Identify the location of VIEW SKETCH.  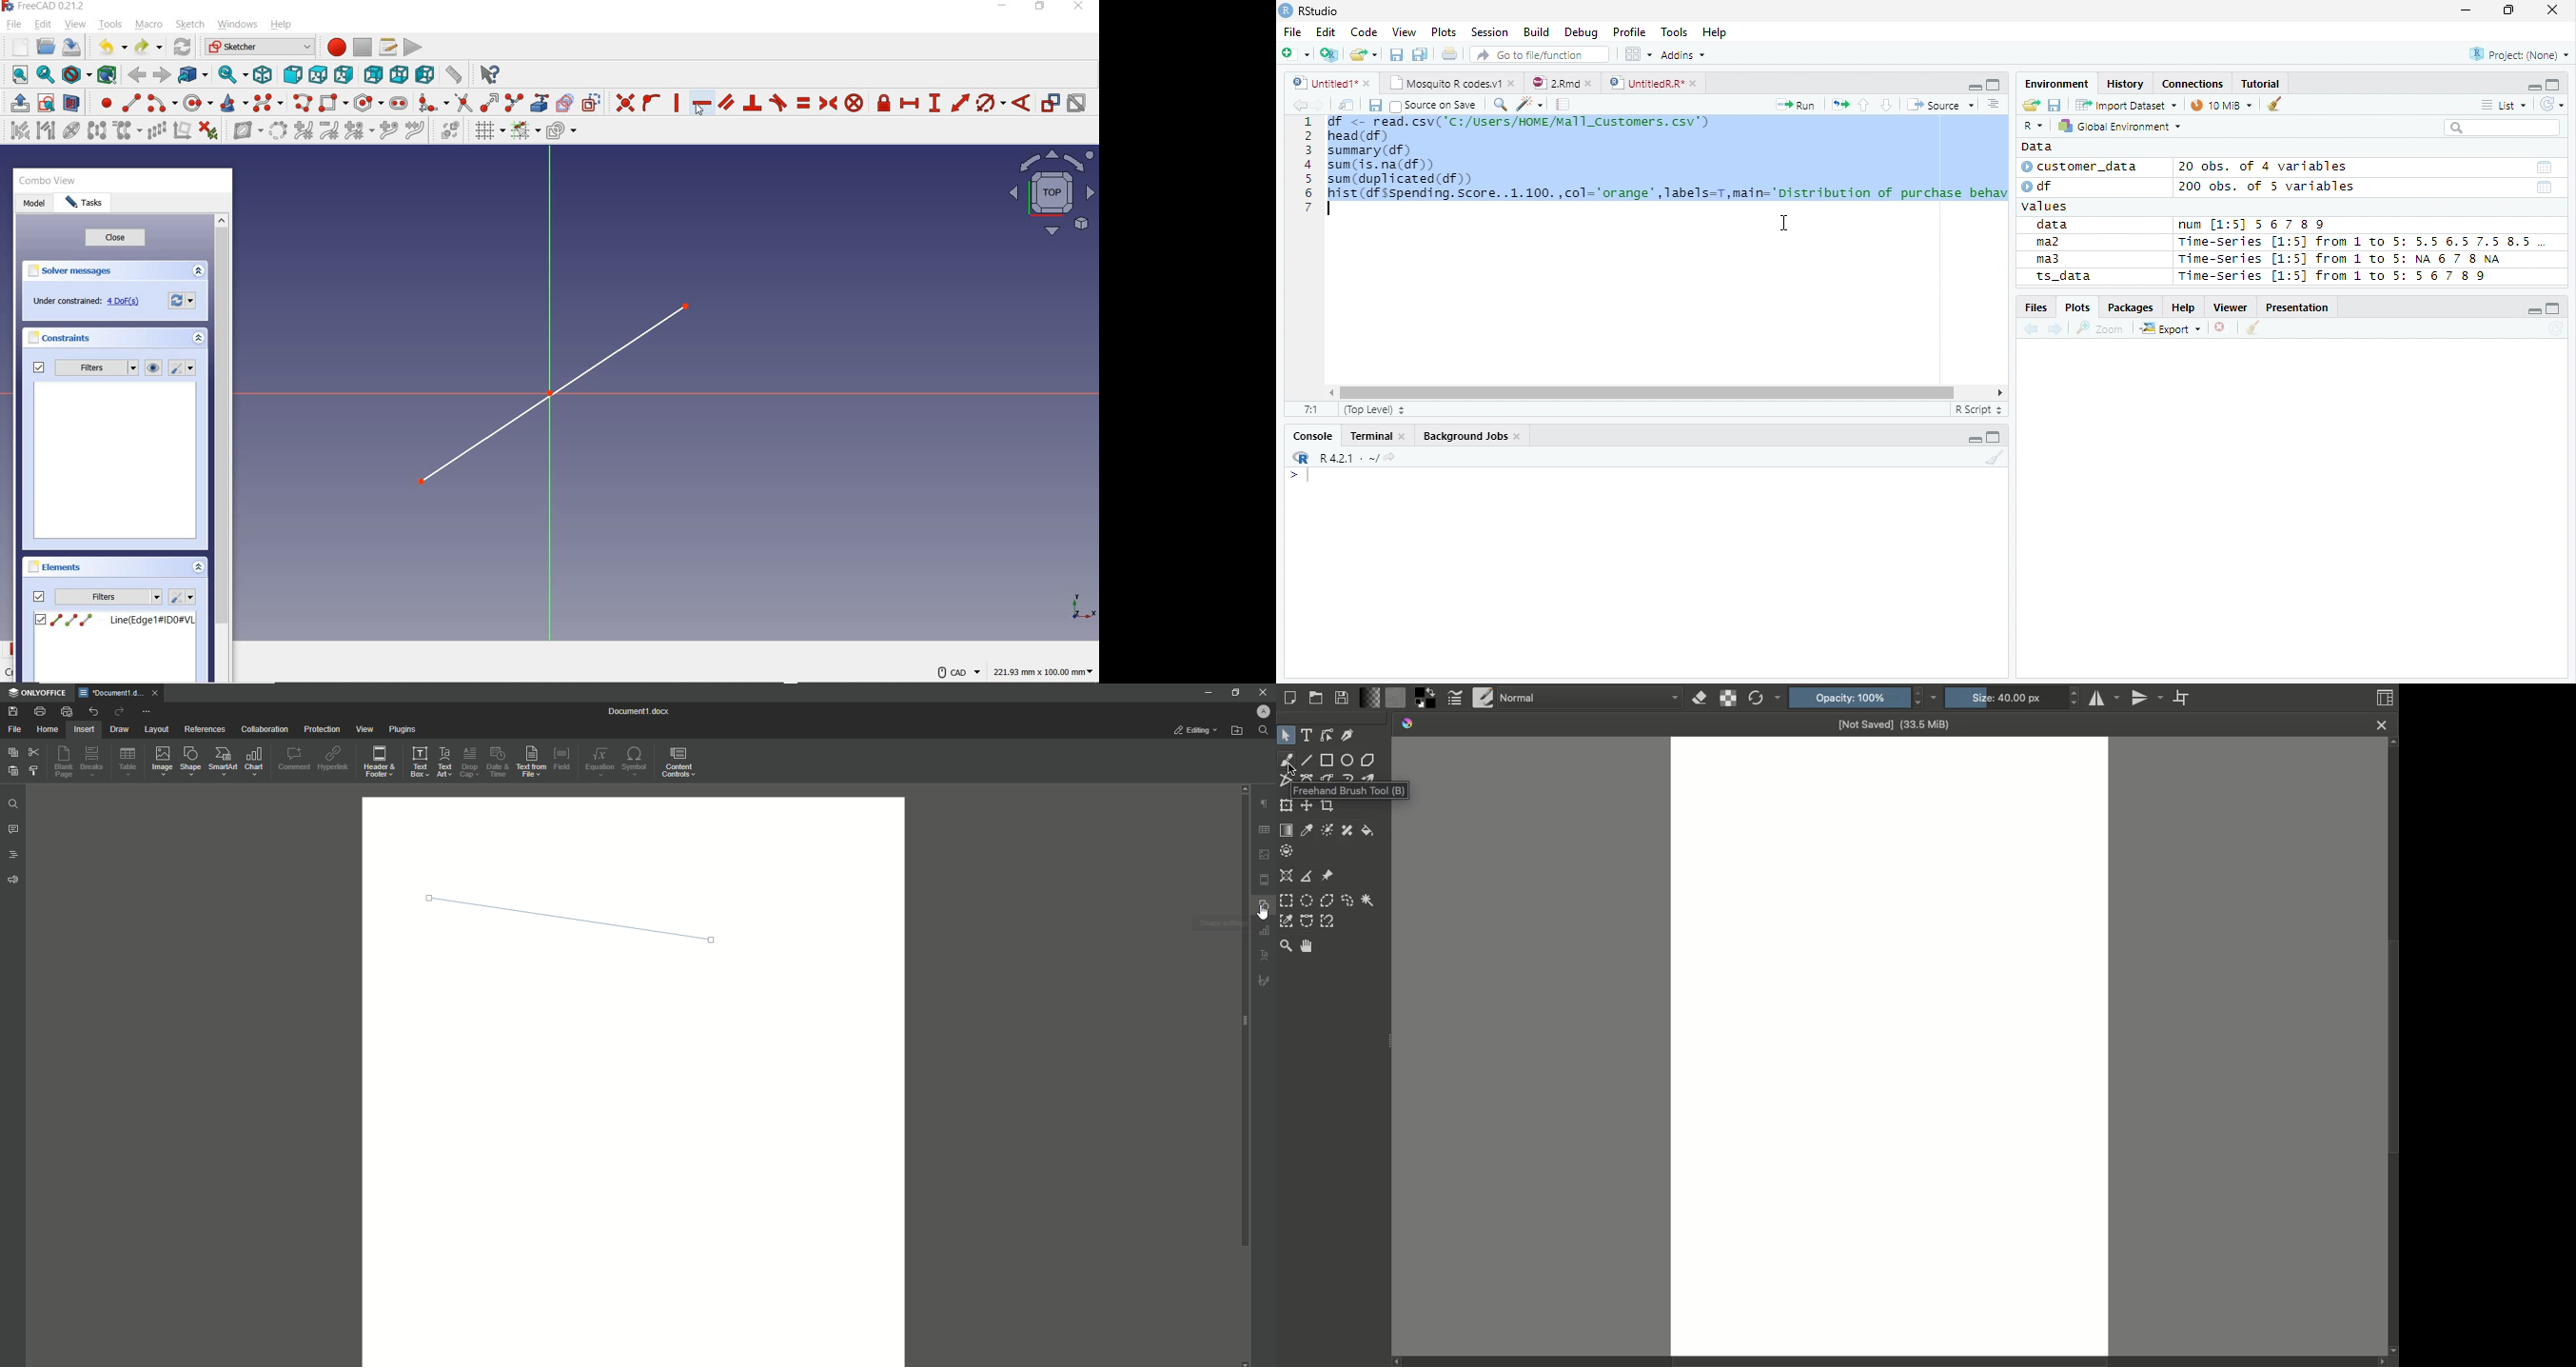
(46, 102).